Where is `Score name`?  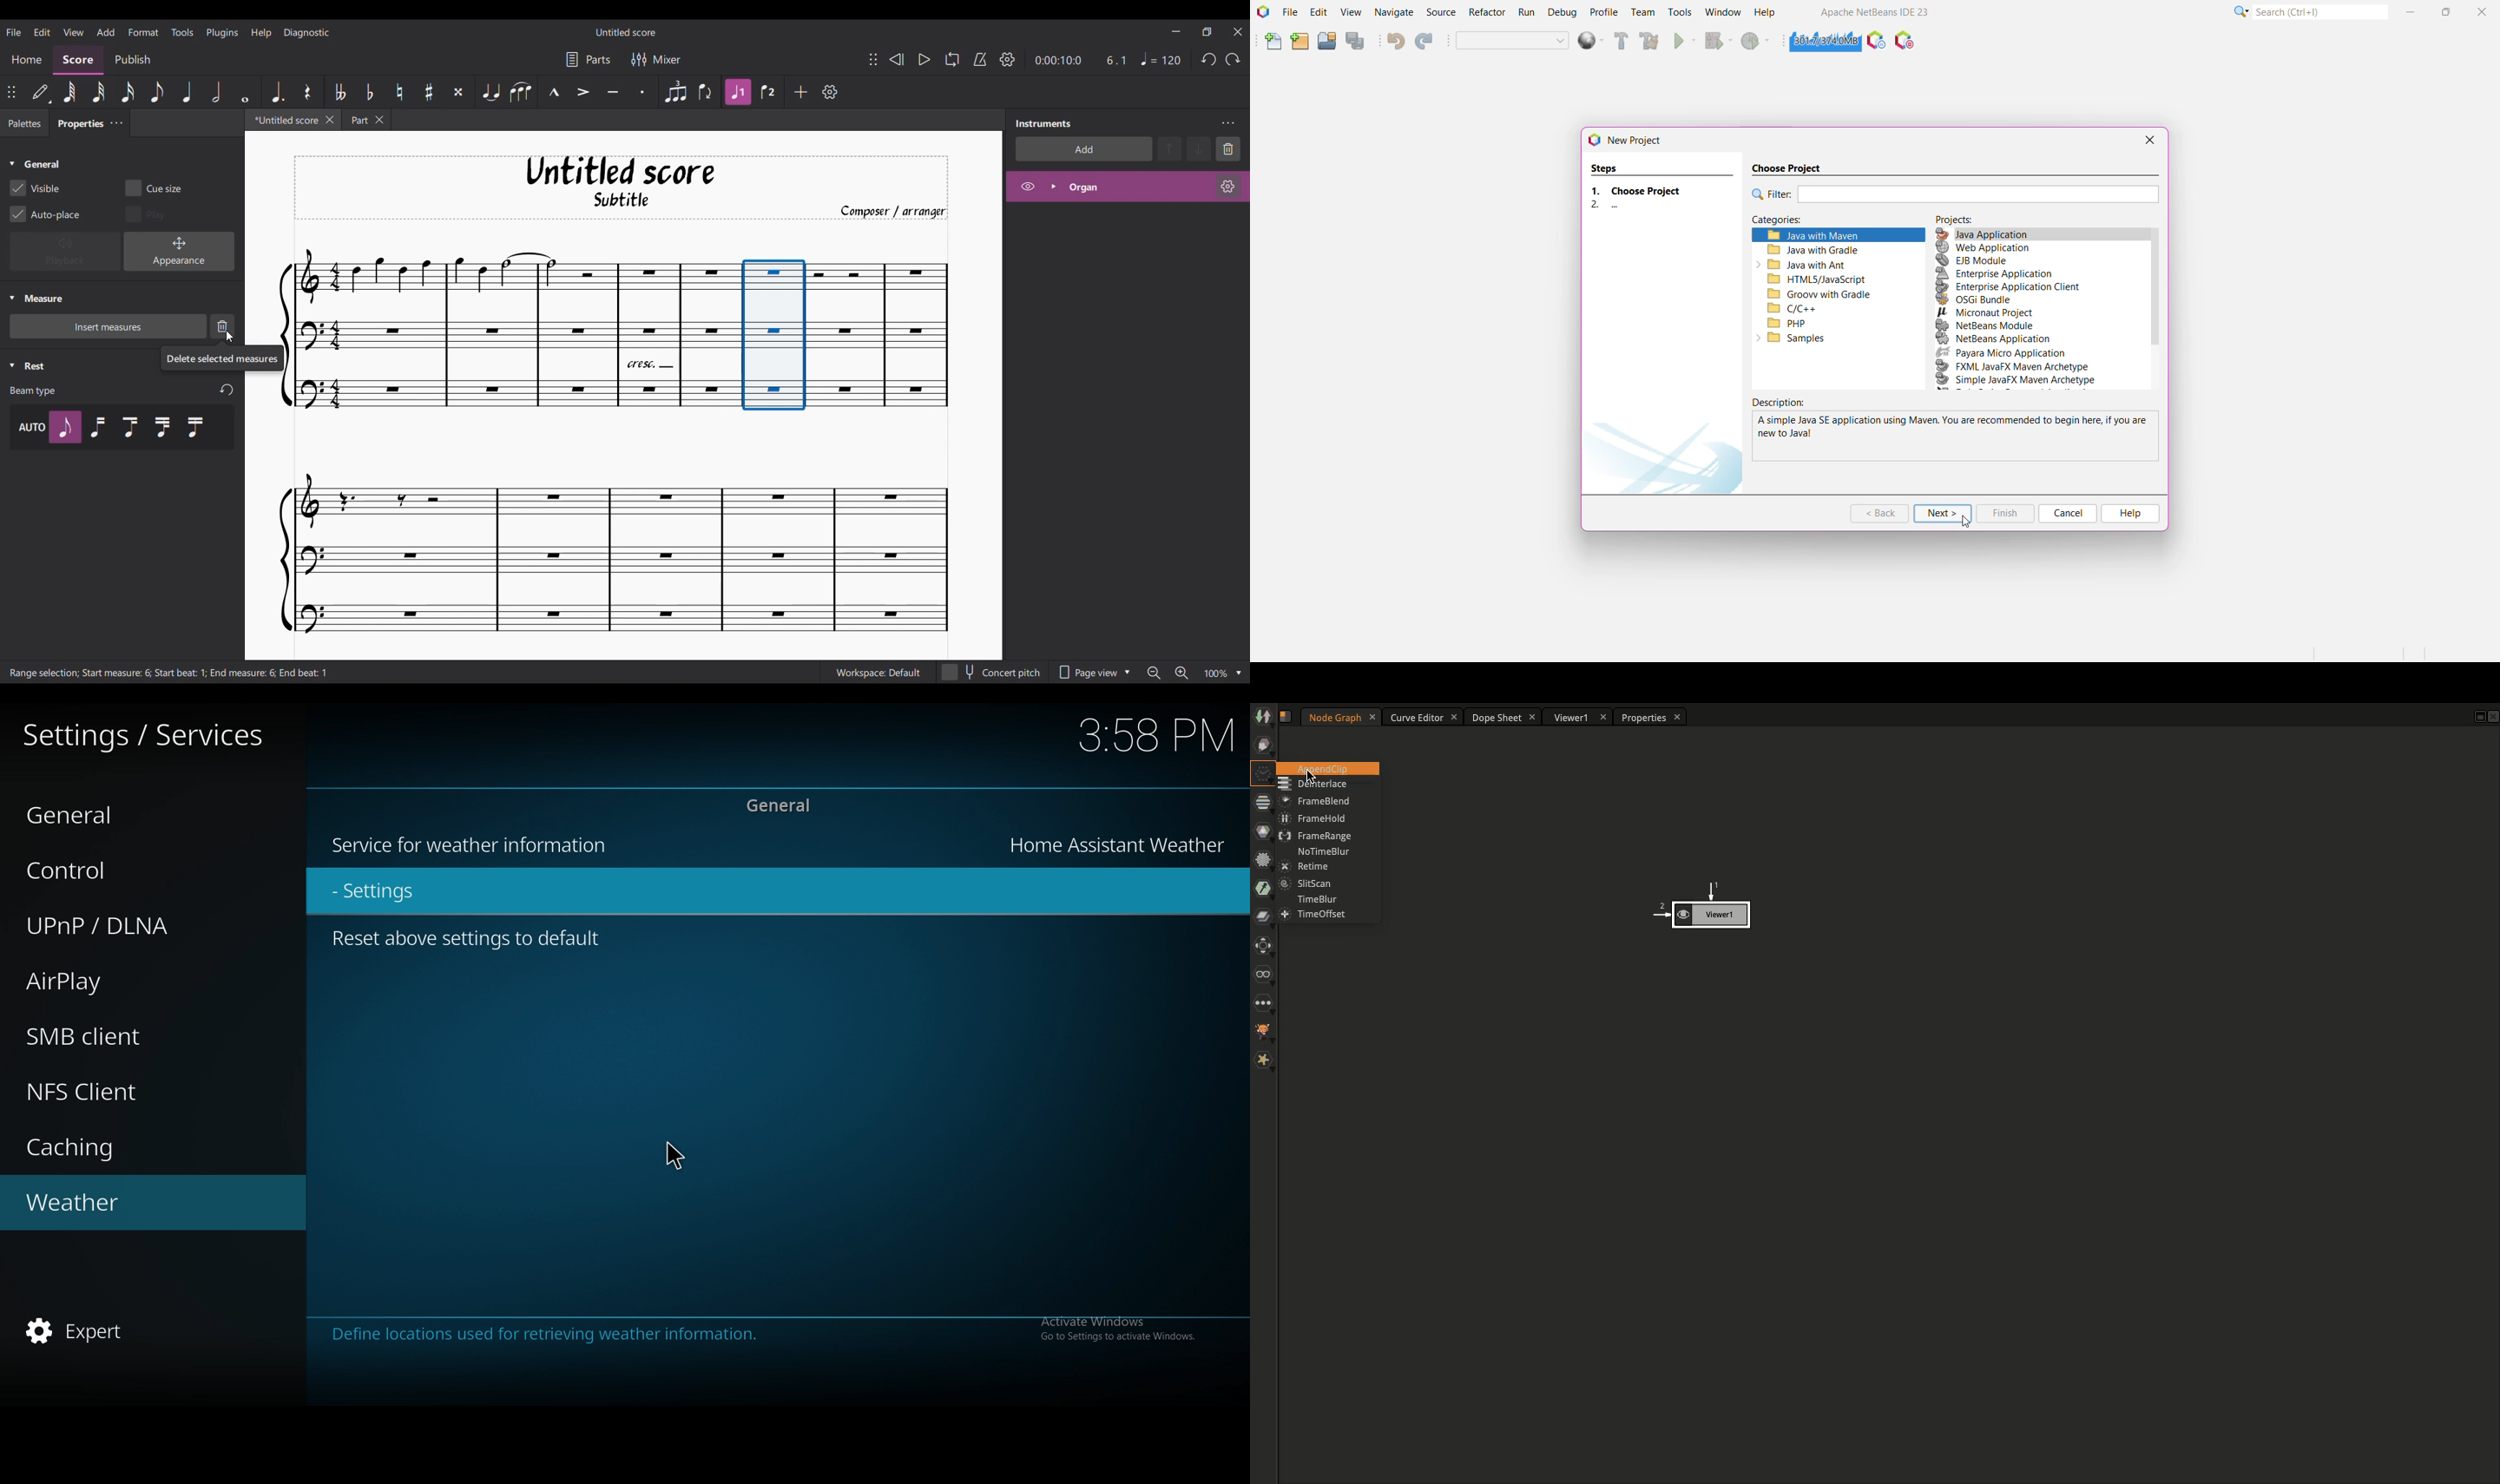
Score name is located at coordinates (626, 32).